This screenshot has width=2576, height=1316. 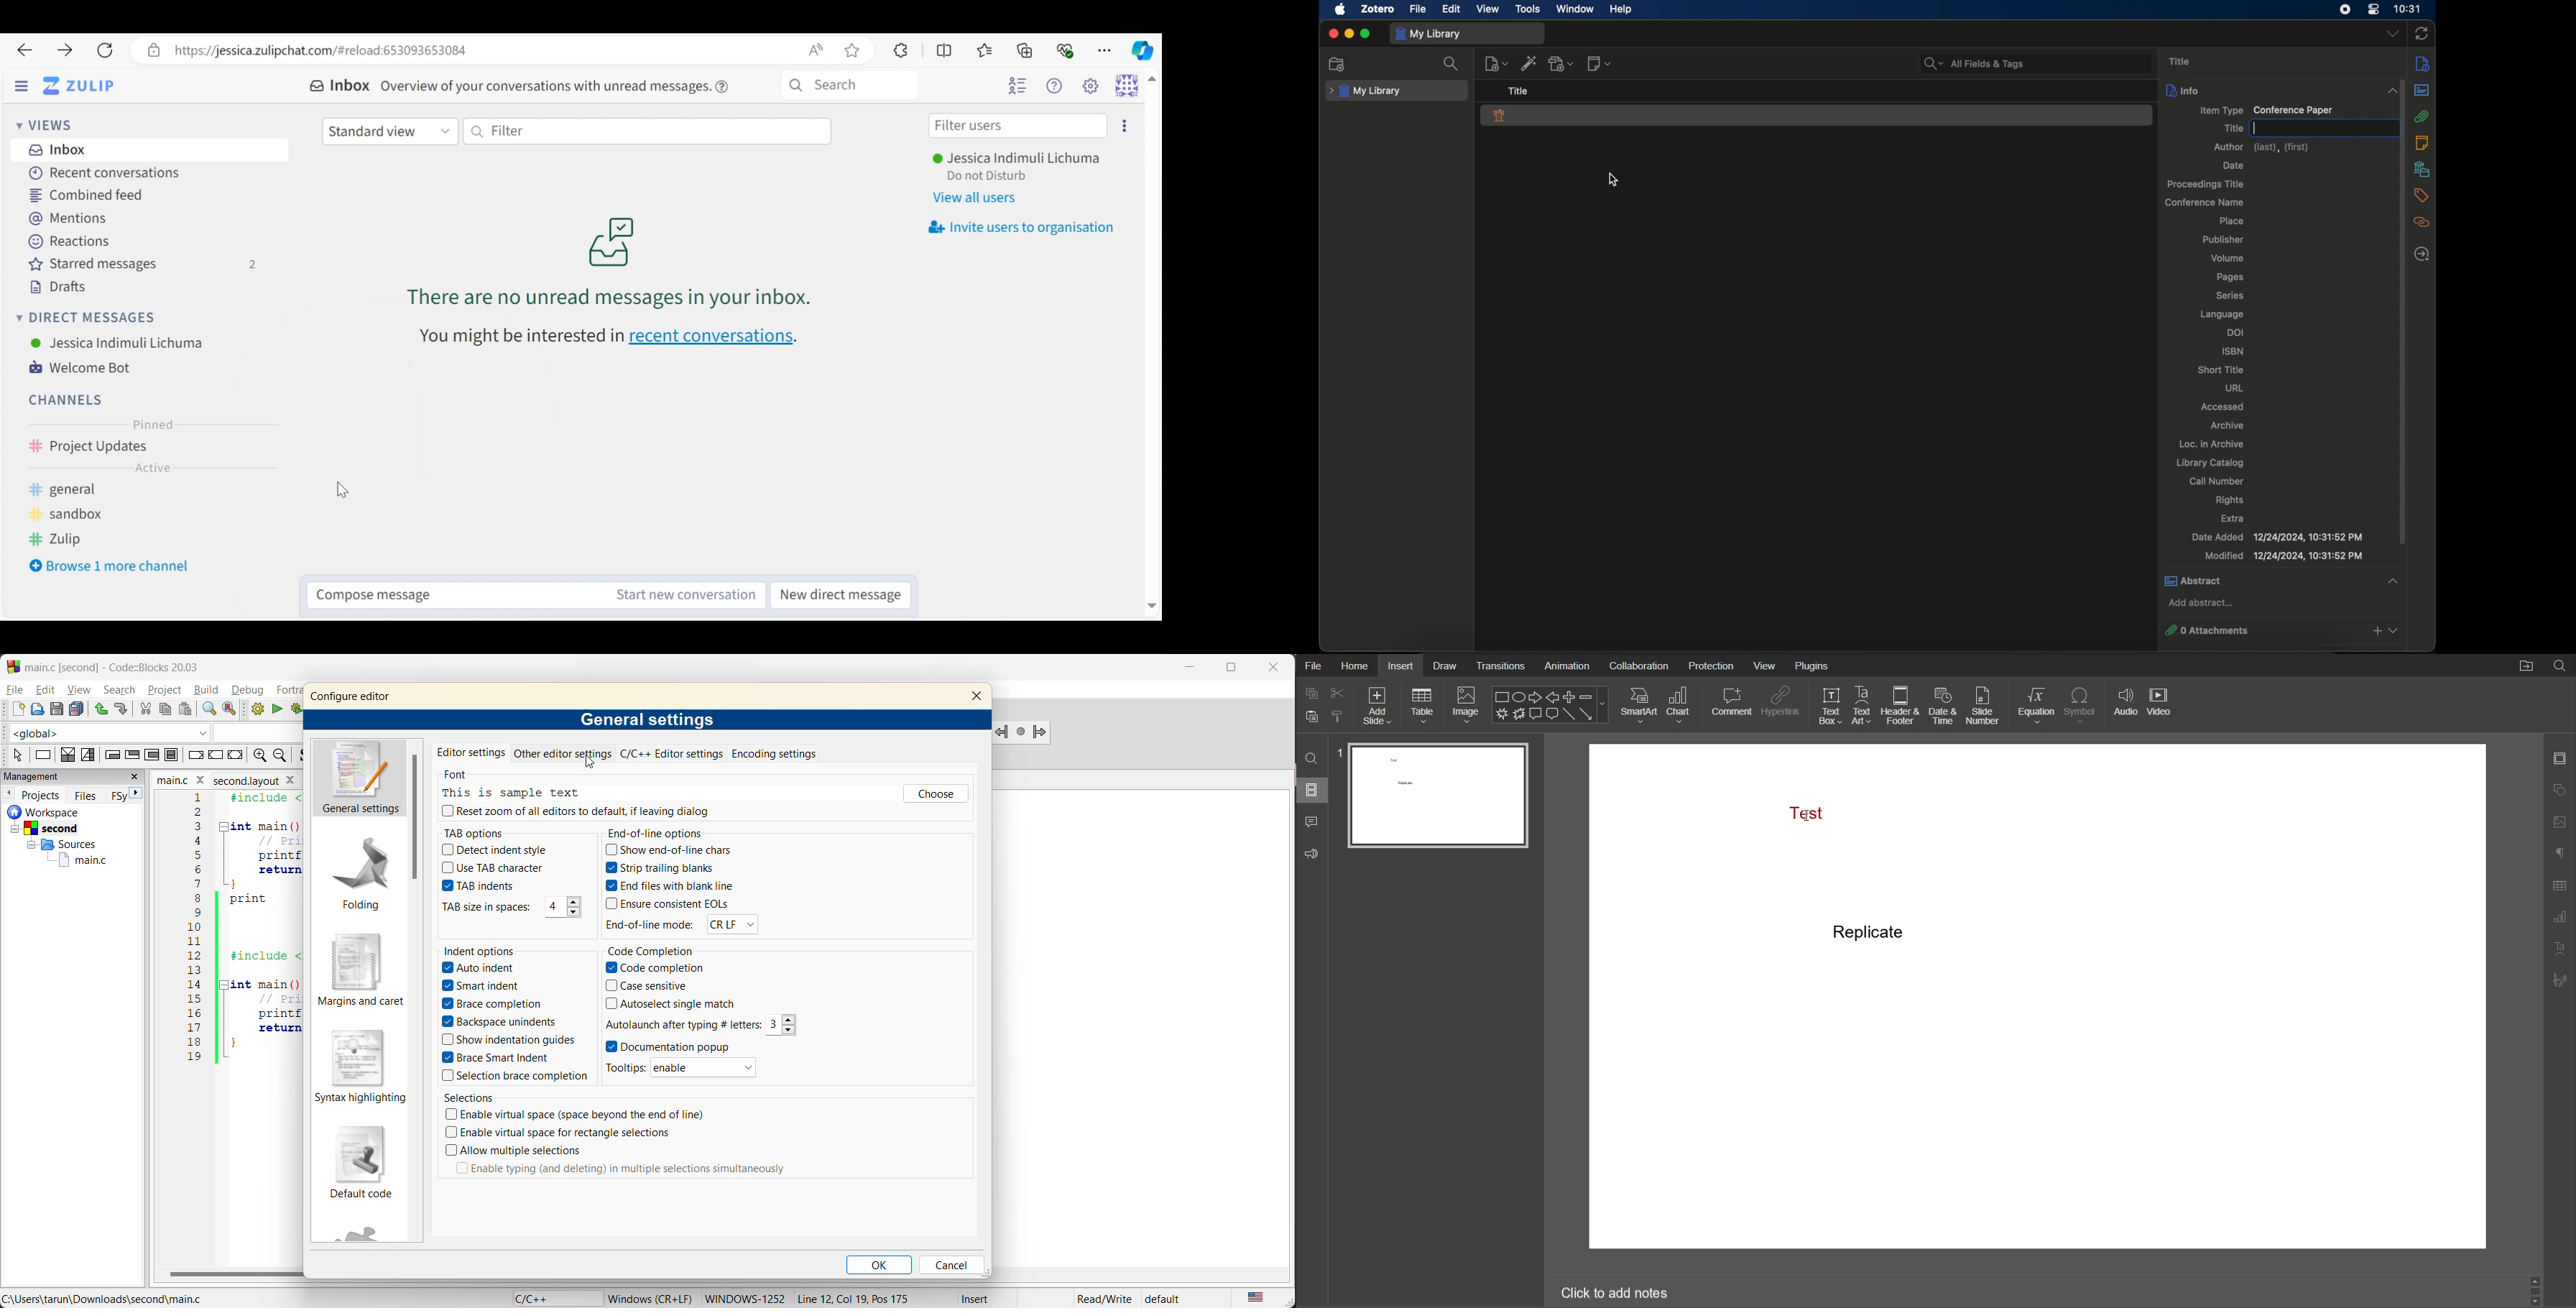 I want to click on recent conversations, so click(x=616, y=339).